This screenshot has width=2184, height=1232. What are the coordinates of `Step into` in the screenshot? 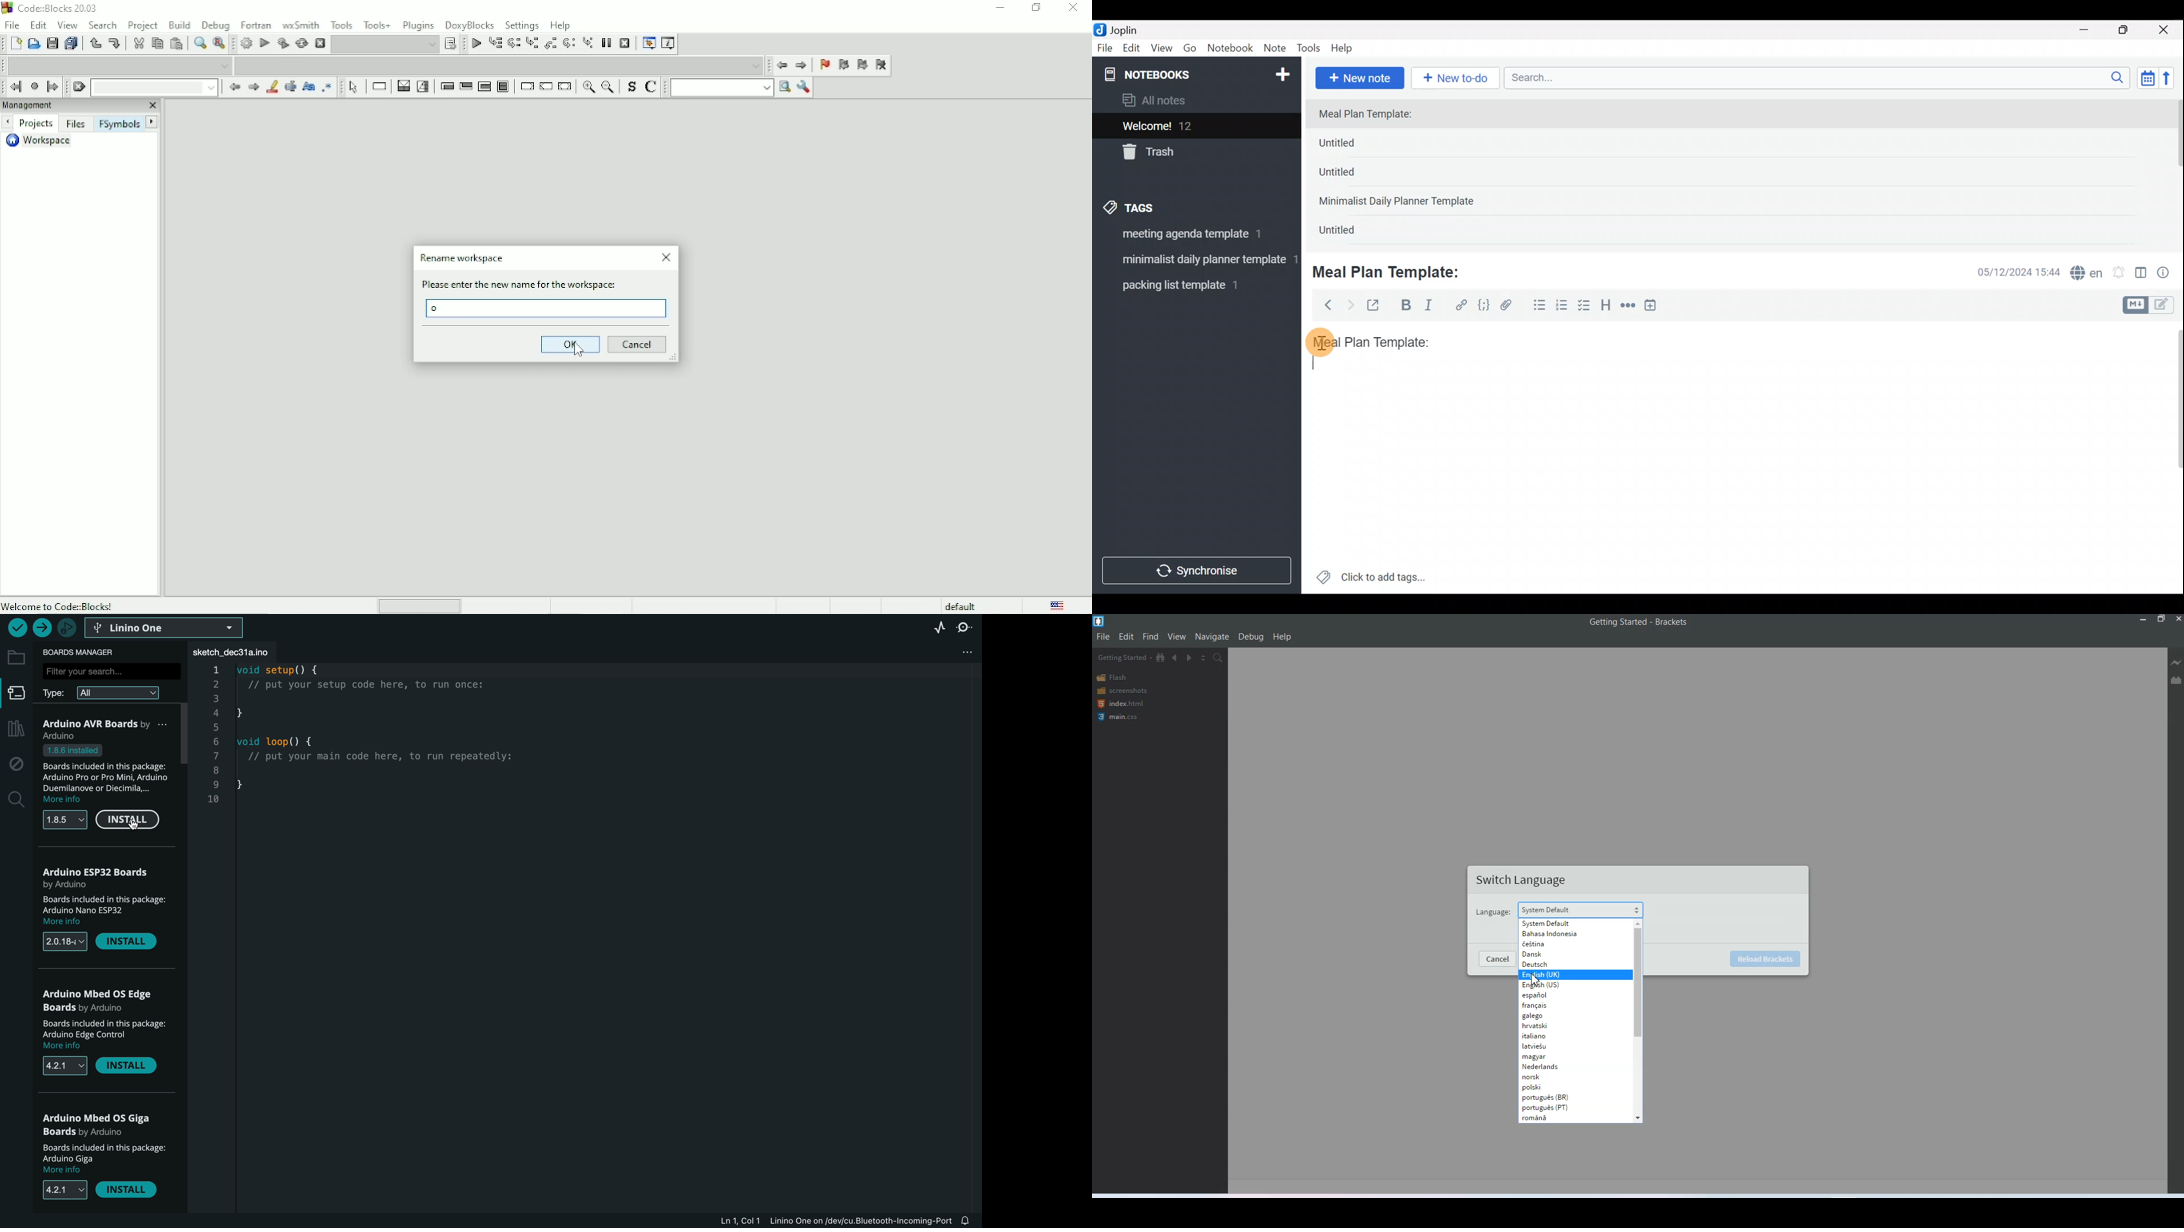 It's located at (532, 45).